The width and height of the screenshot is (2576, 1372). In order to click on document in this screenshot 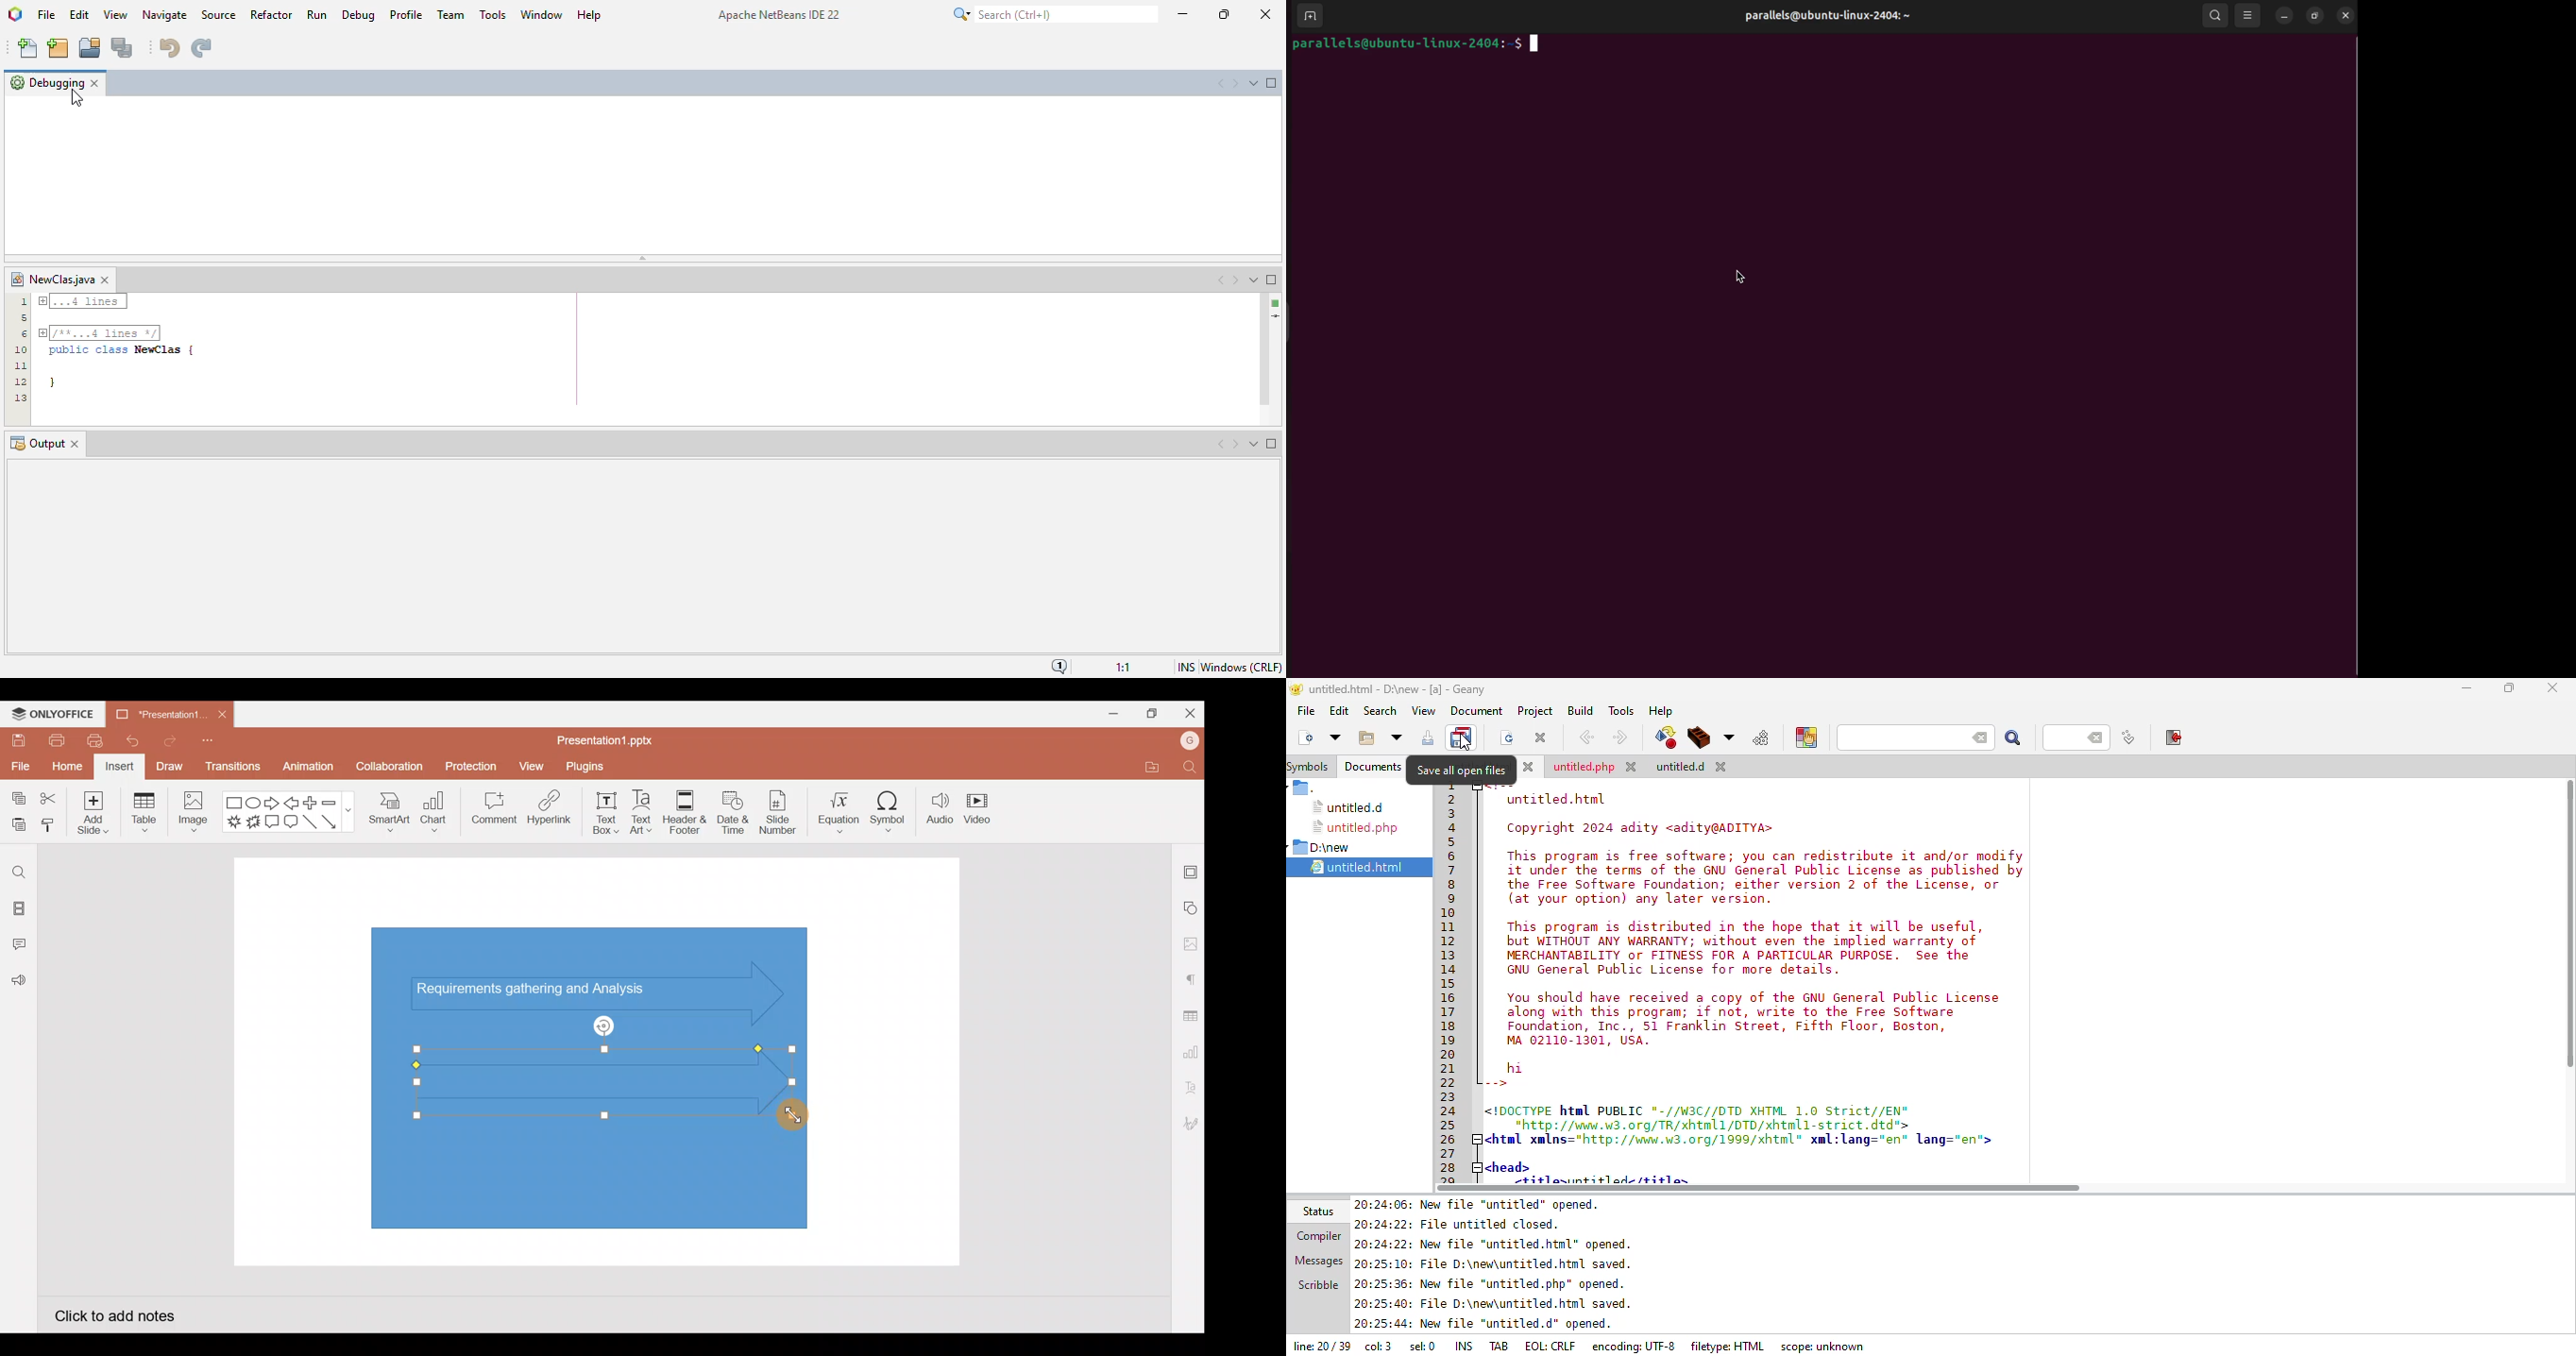, I will do `click(1476, 711)`.